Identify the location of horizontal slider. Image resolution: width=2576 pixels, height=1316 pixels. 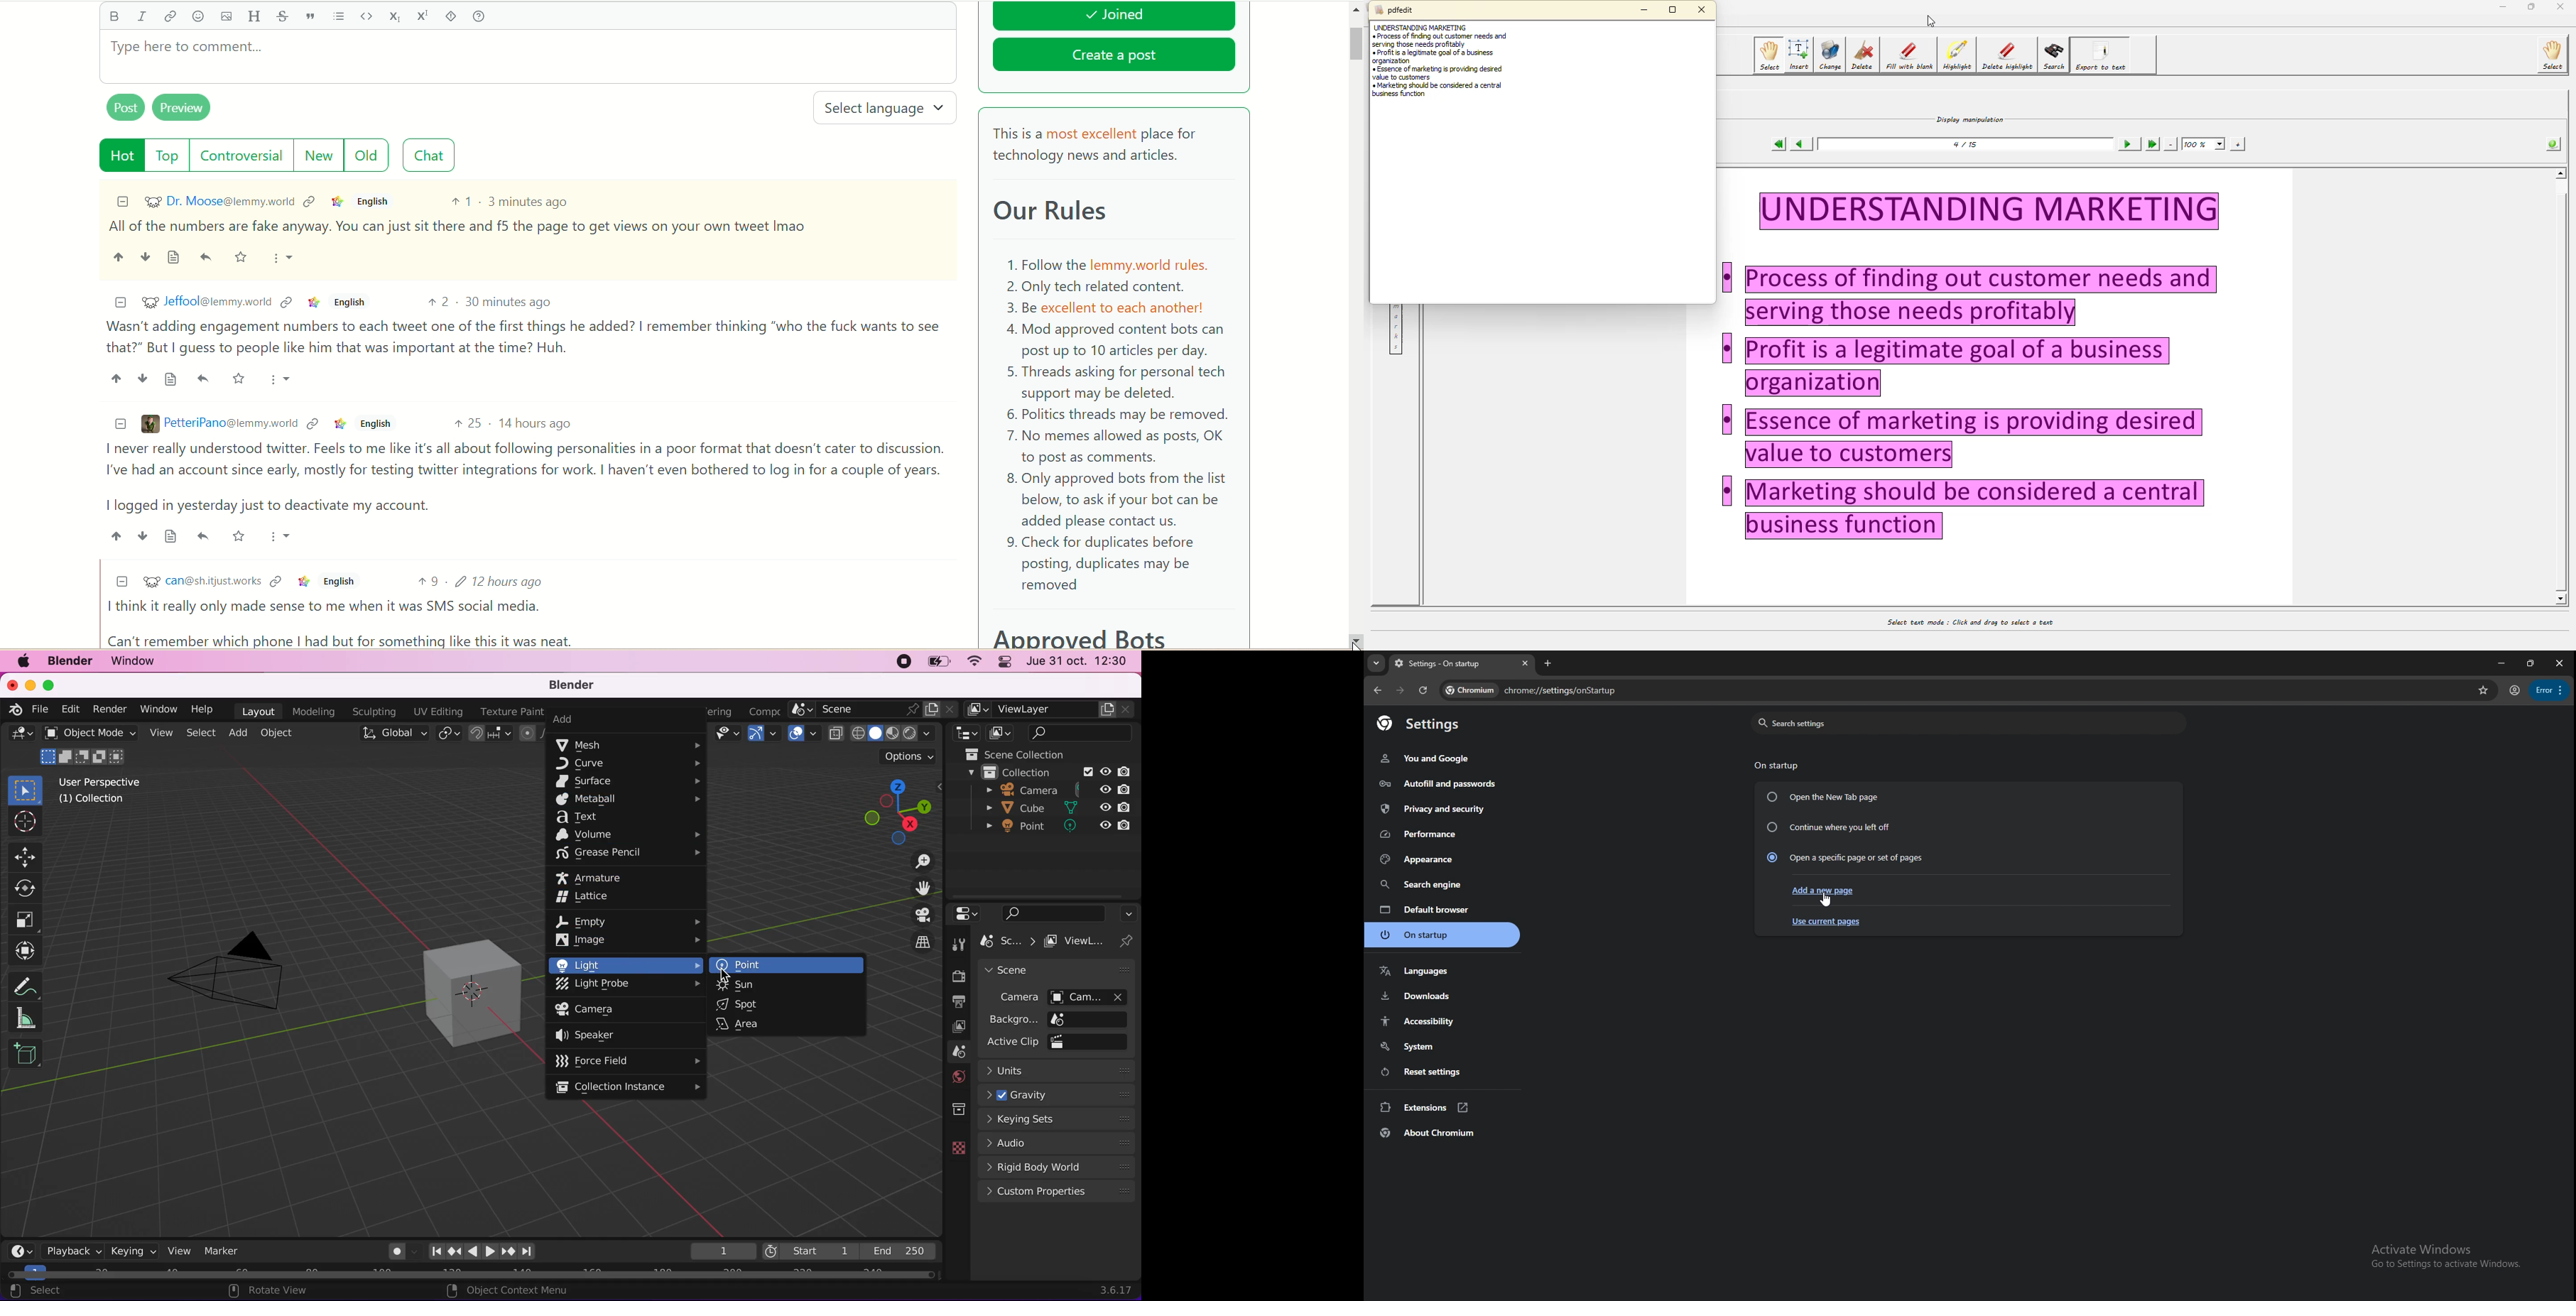
(471, 1274).